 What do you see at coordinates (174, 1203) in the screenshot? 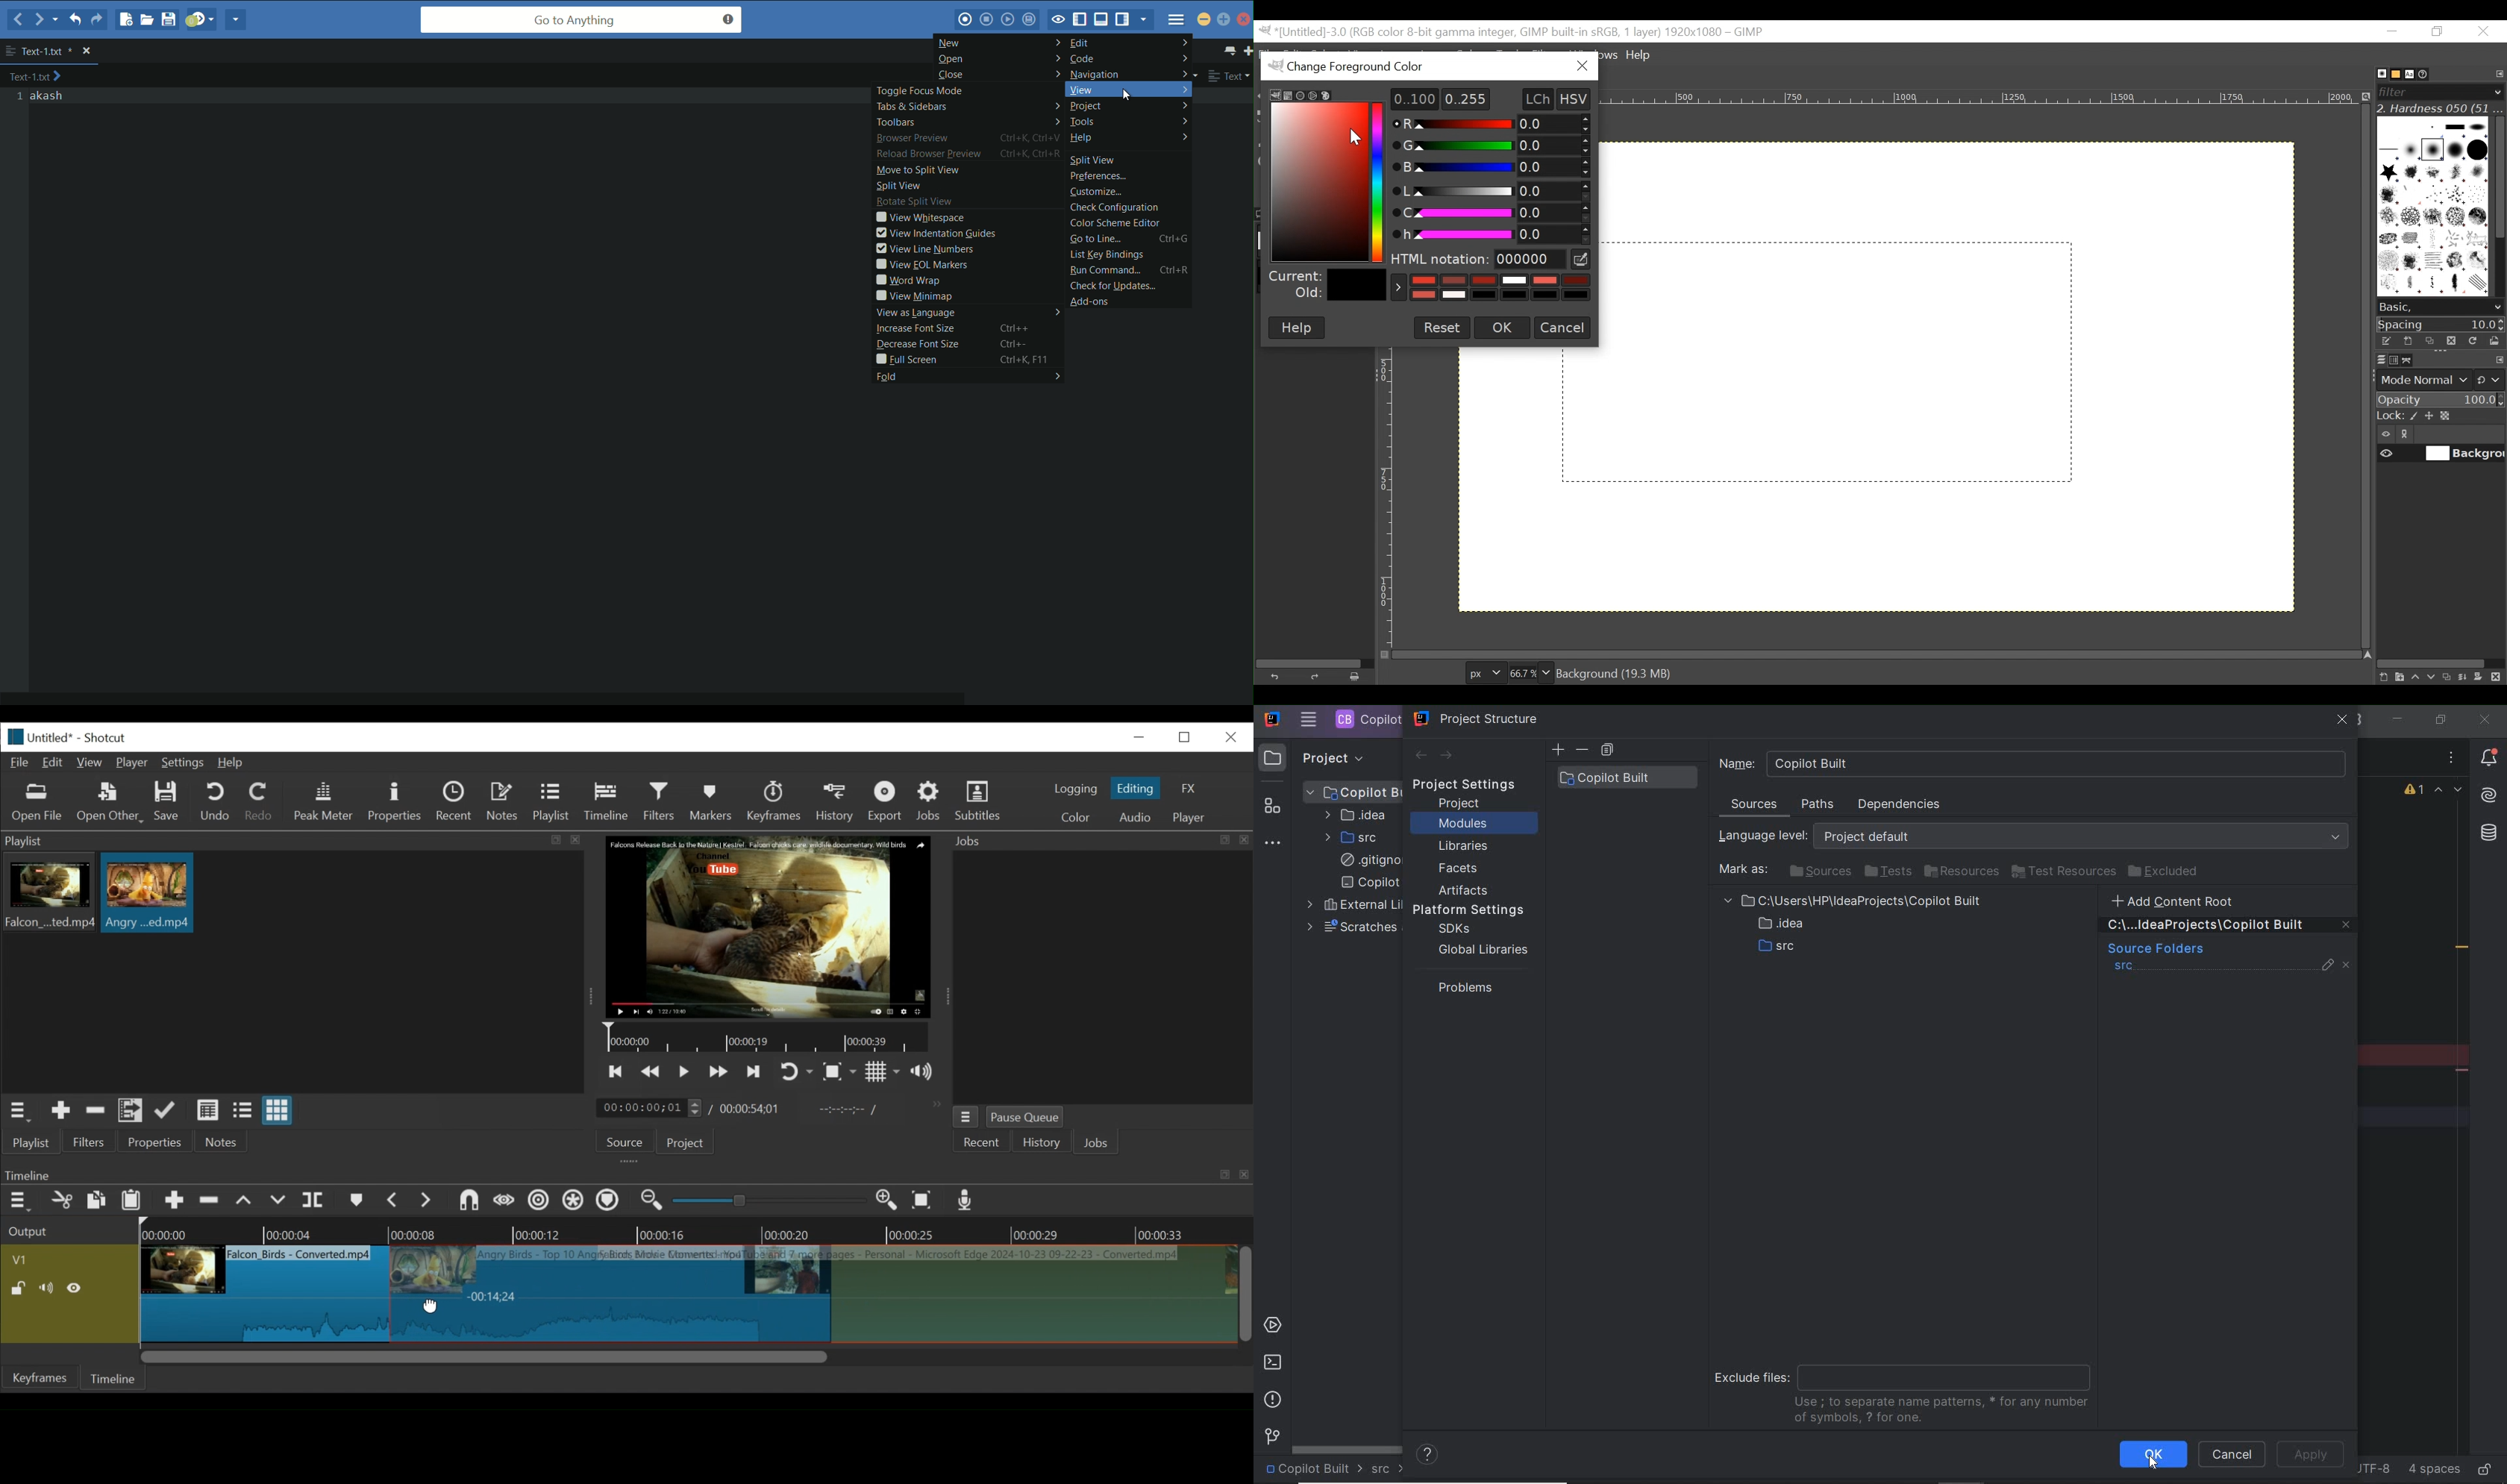
I see `Append` at bounding box center [174, 1203].